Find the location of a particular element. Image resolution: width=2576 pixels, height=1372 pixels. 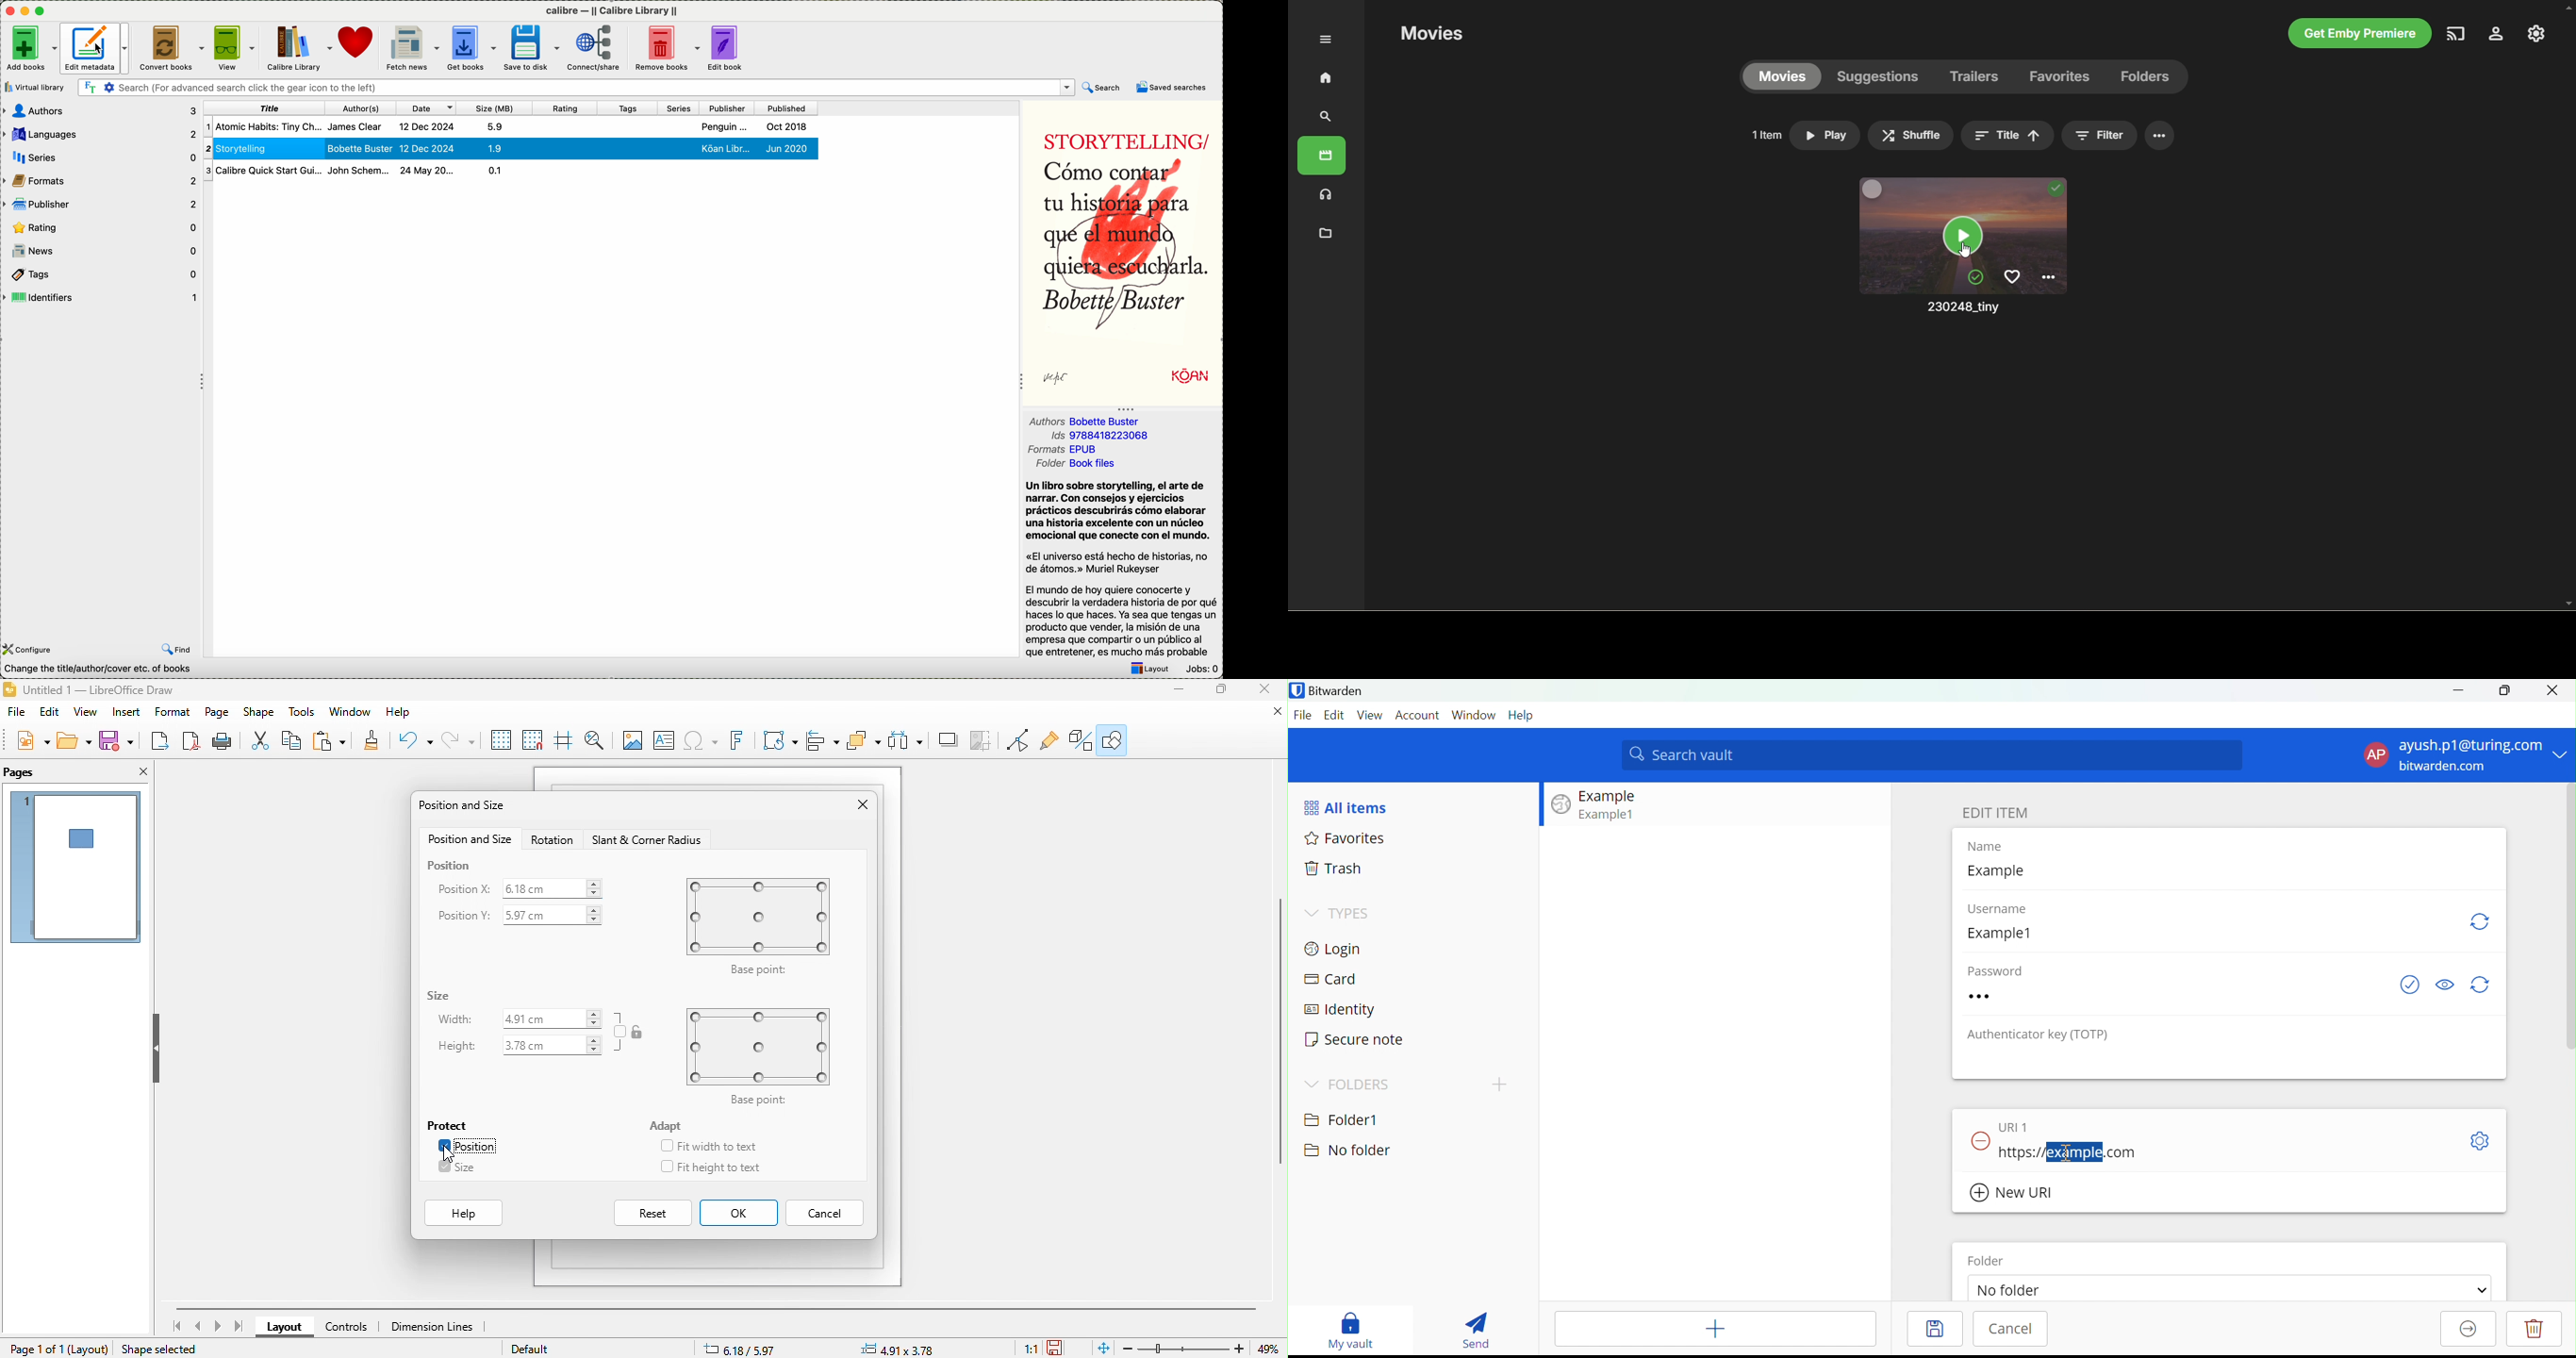

Example is located at coordinates (1610, 797).